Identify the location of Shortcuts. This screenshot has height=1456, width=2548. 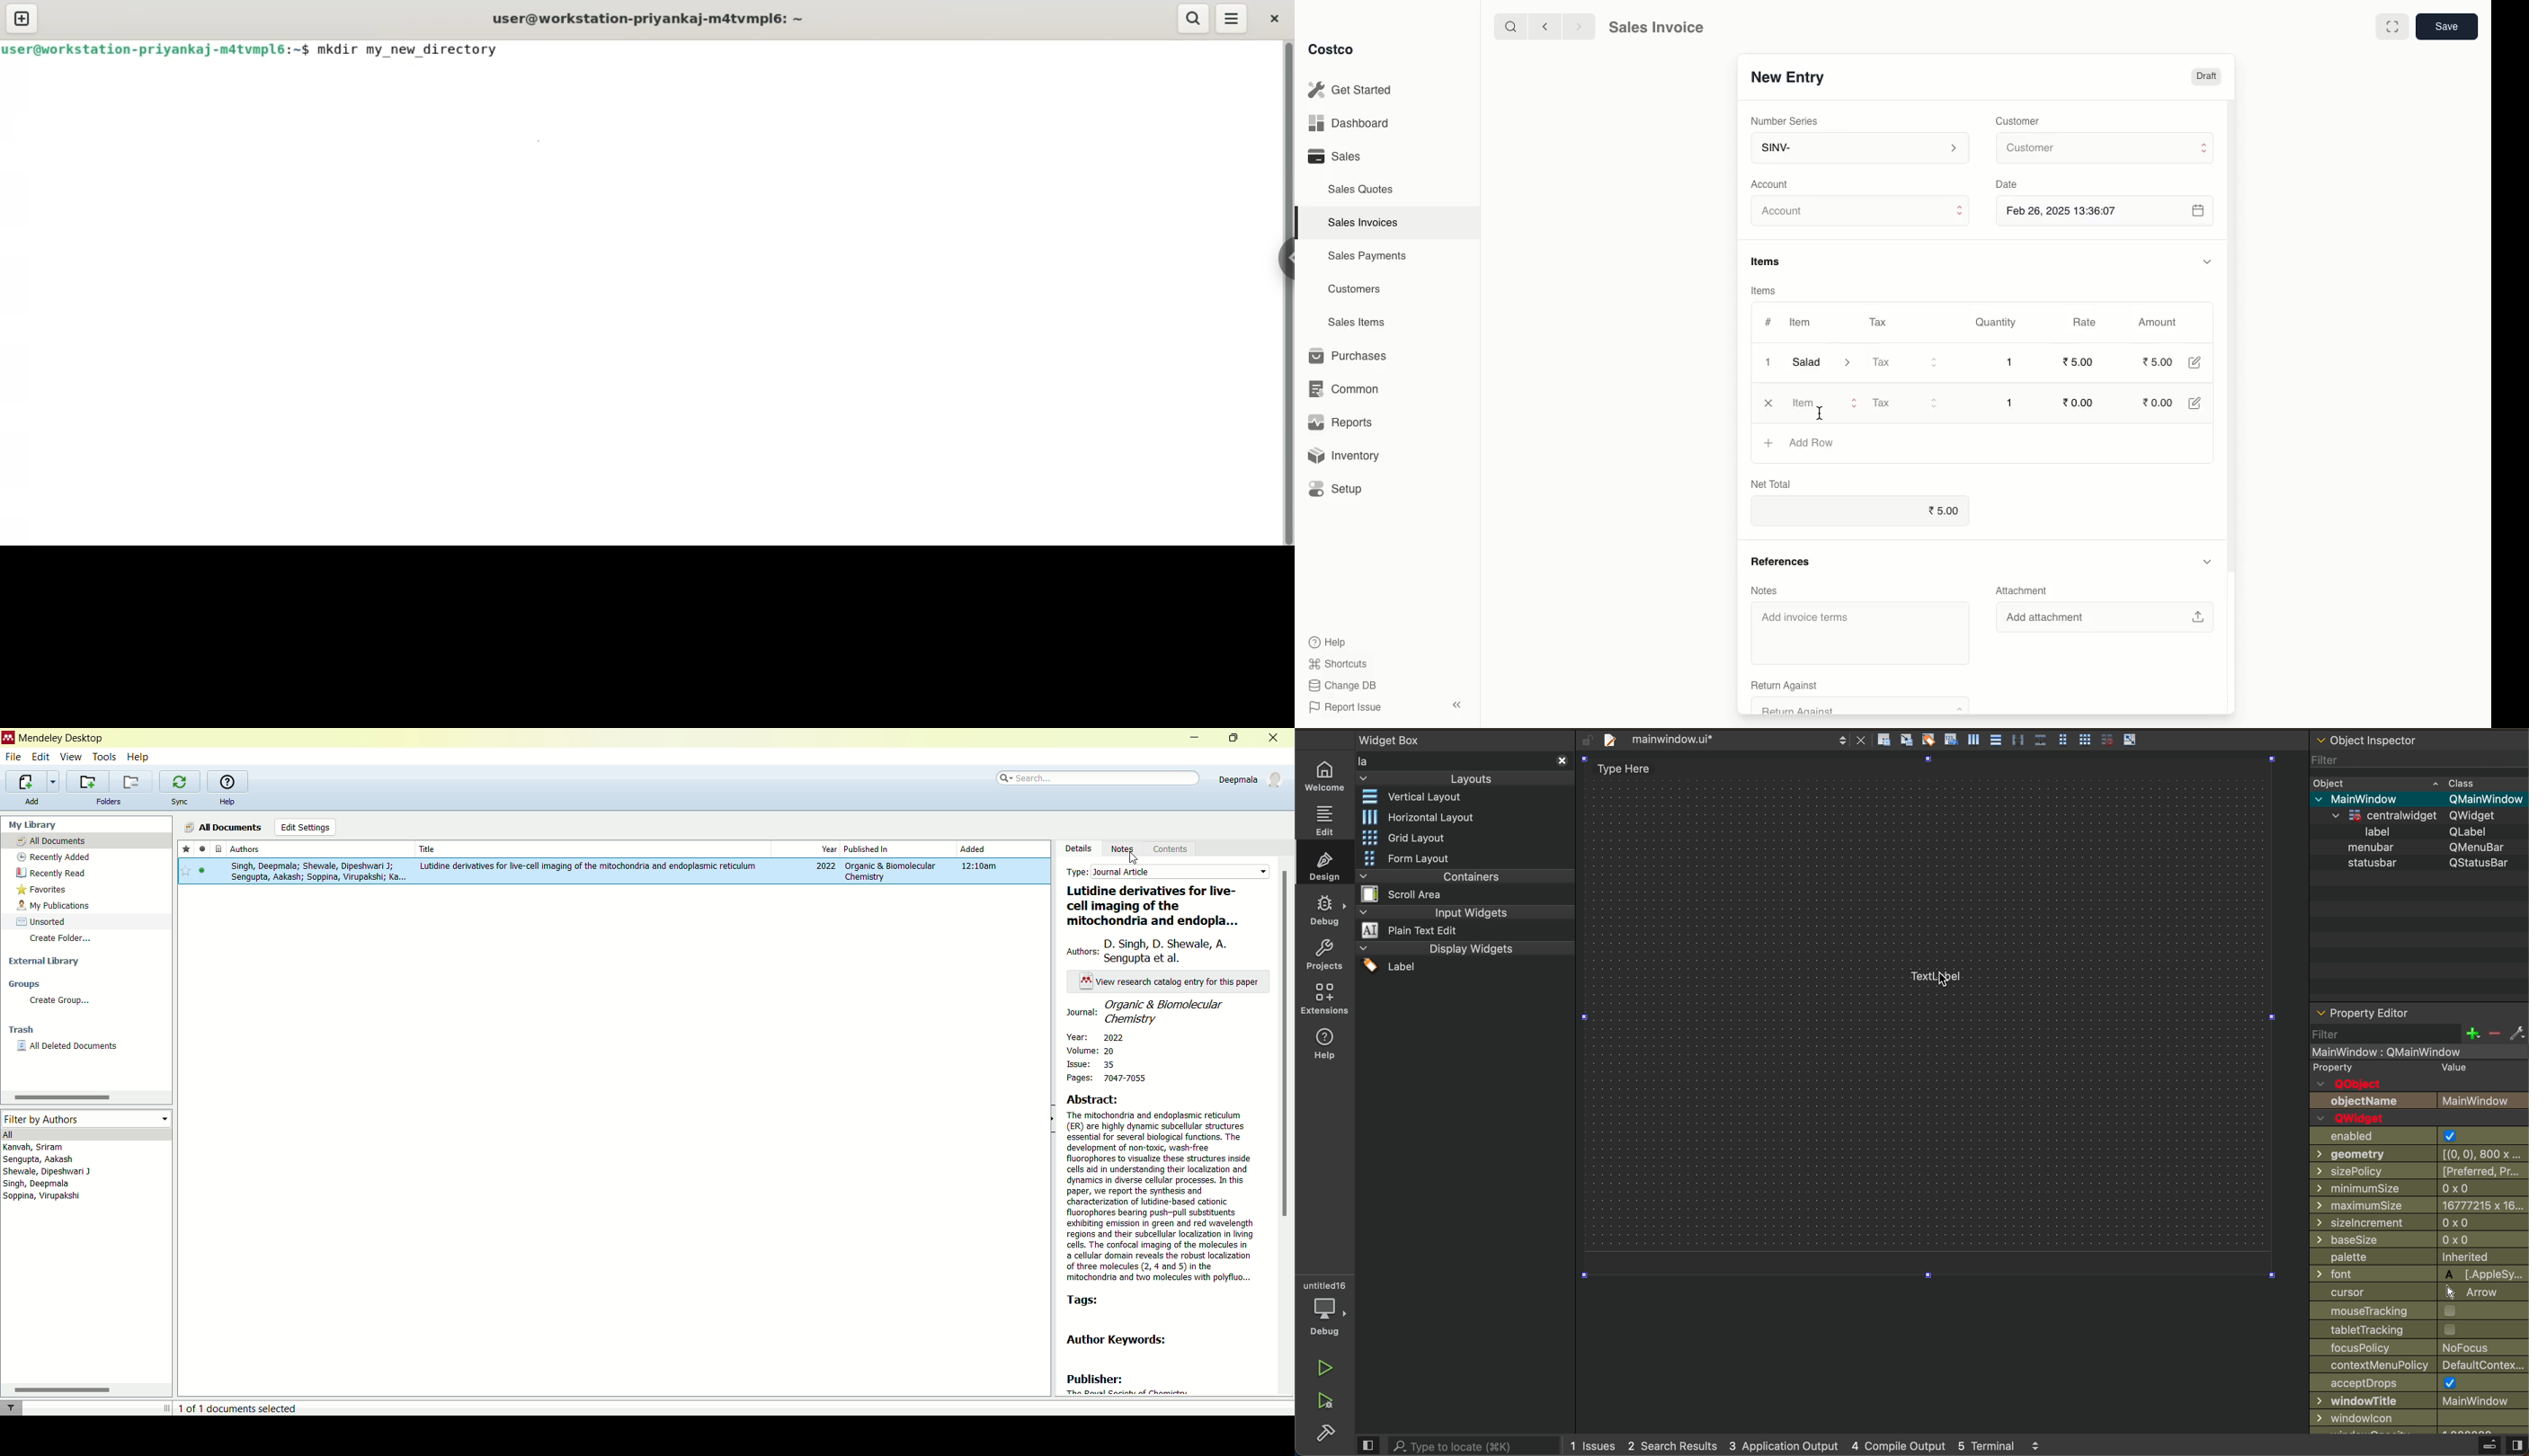
(1337, 664).